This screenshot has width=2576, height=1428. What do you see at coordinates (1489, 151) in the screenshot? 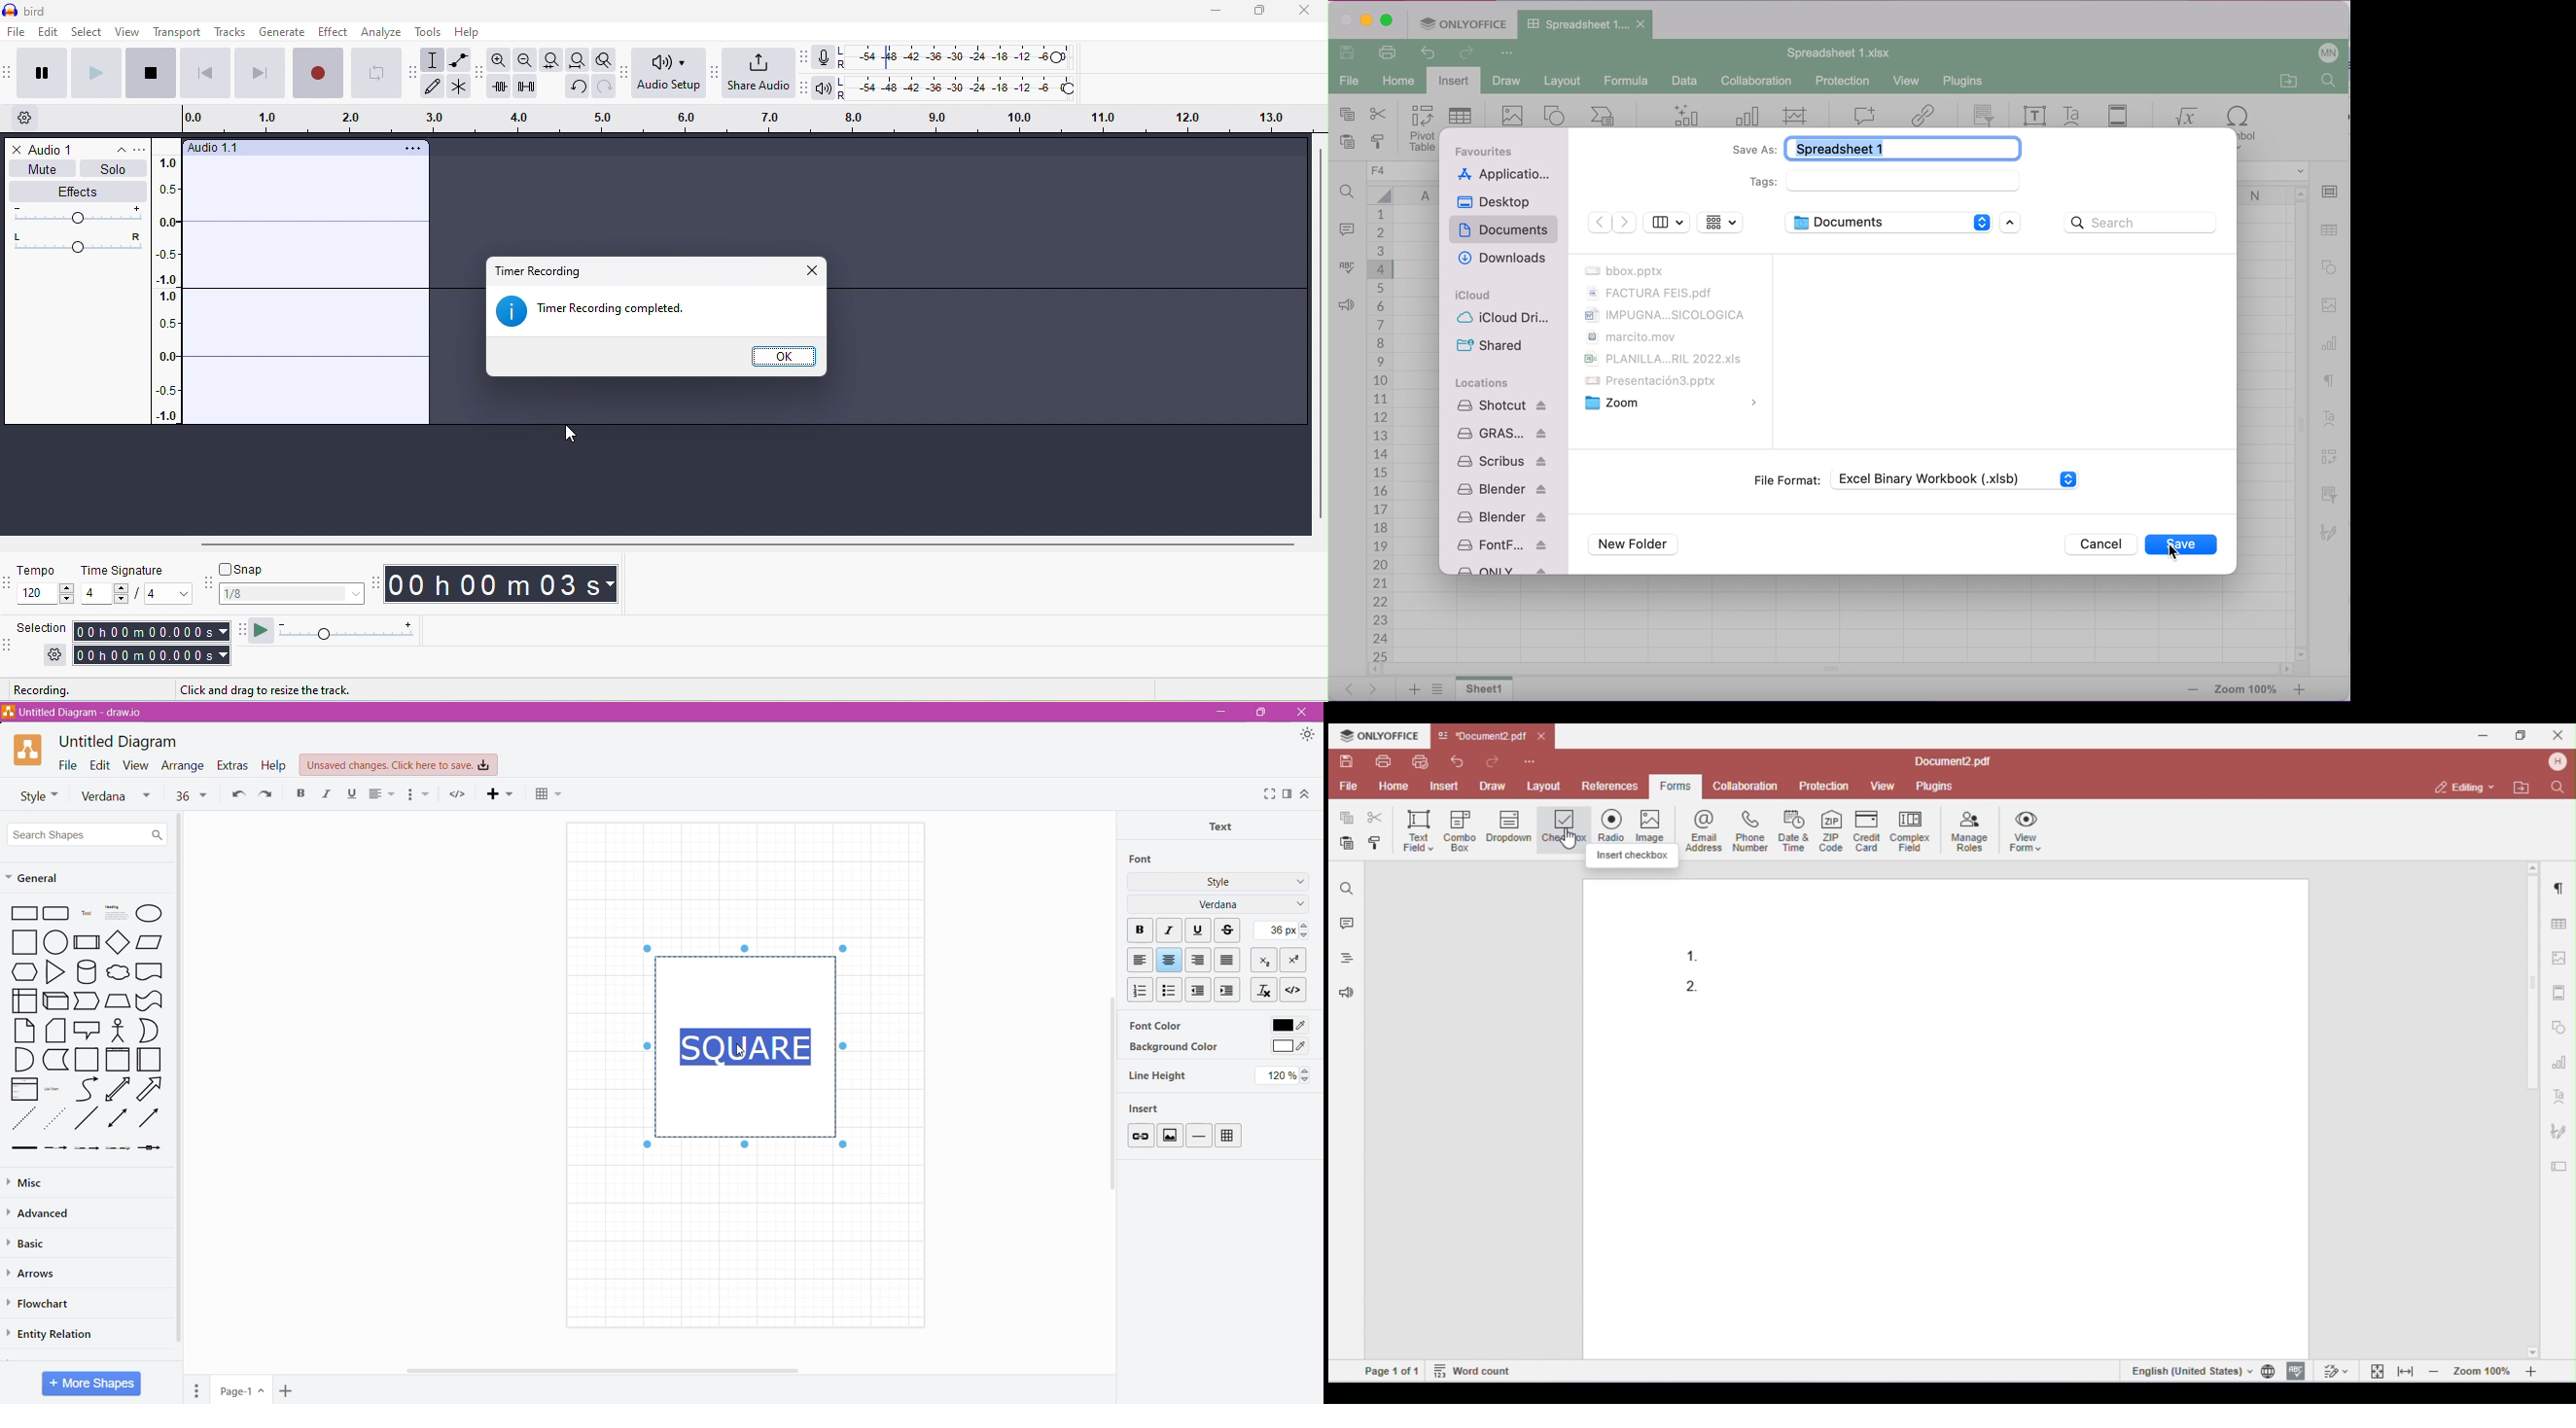
I see `favourites` at bounding box center [1489, 151].